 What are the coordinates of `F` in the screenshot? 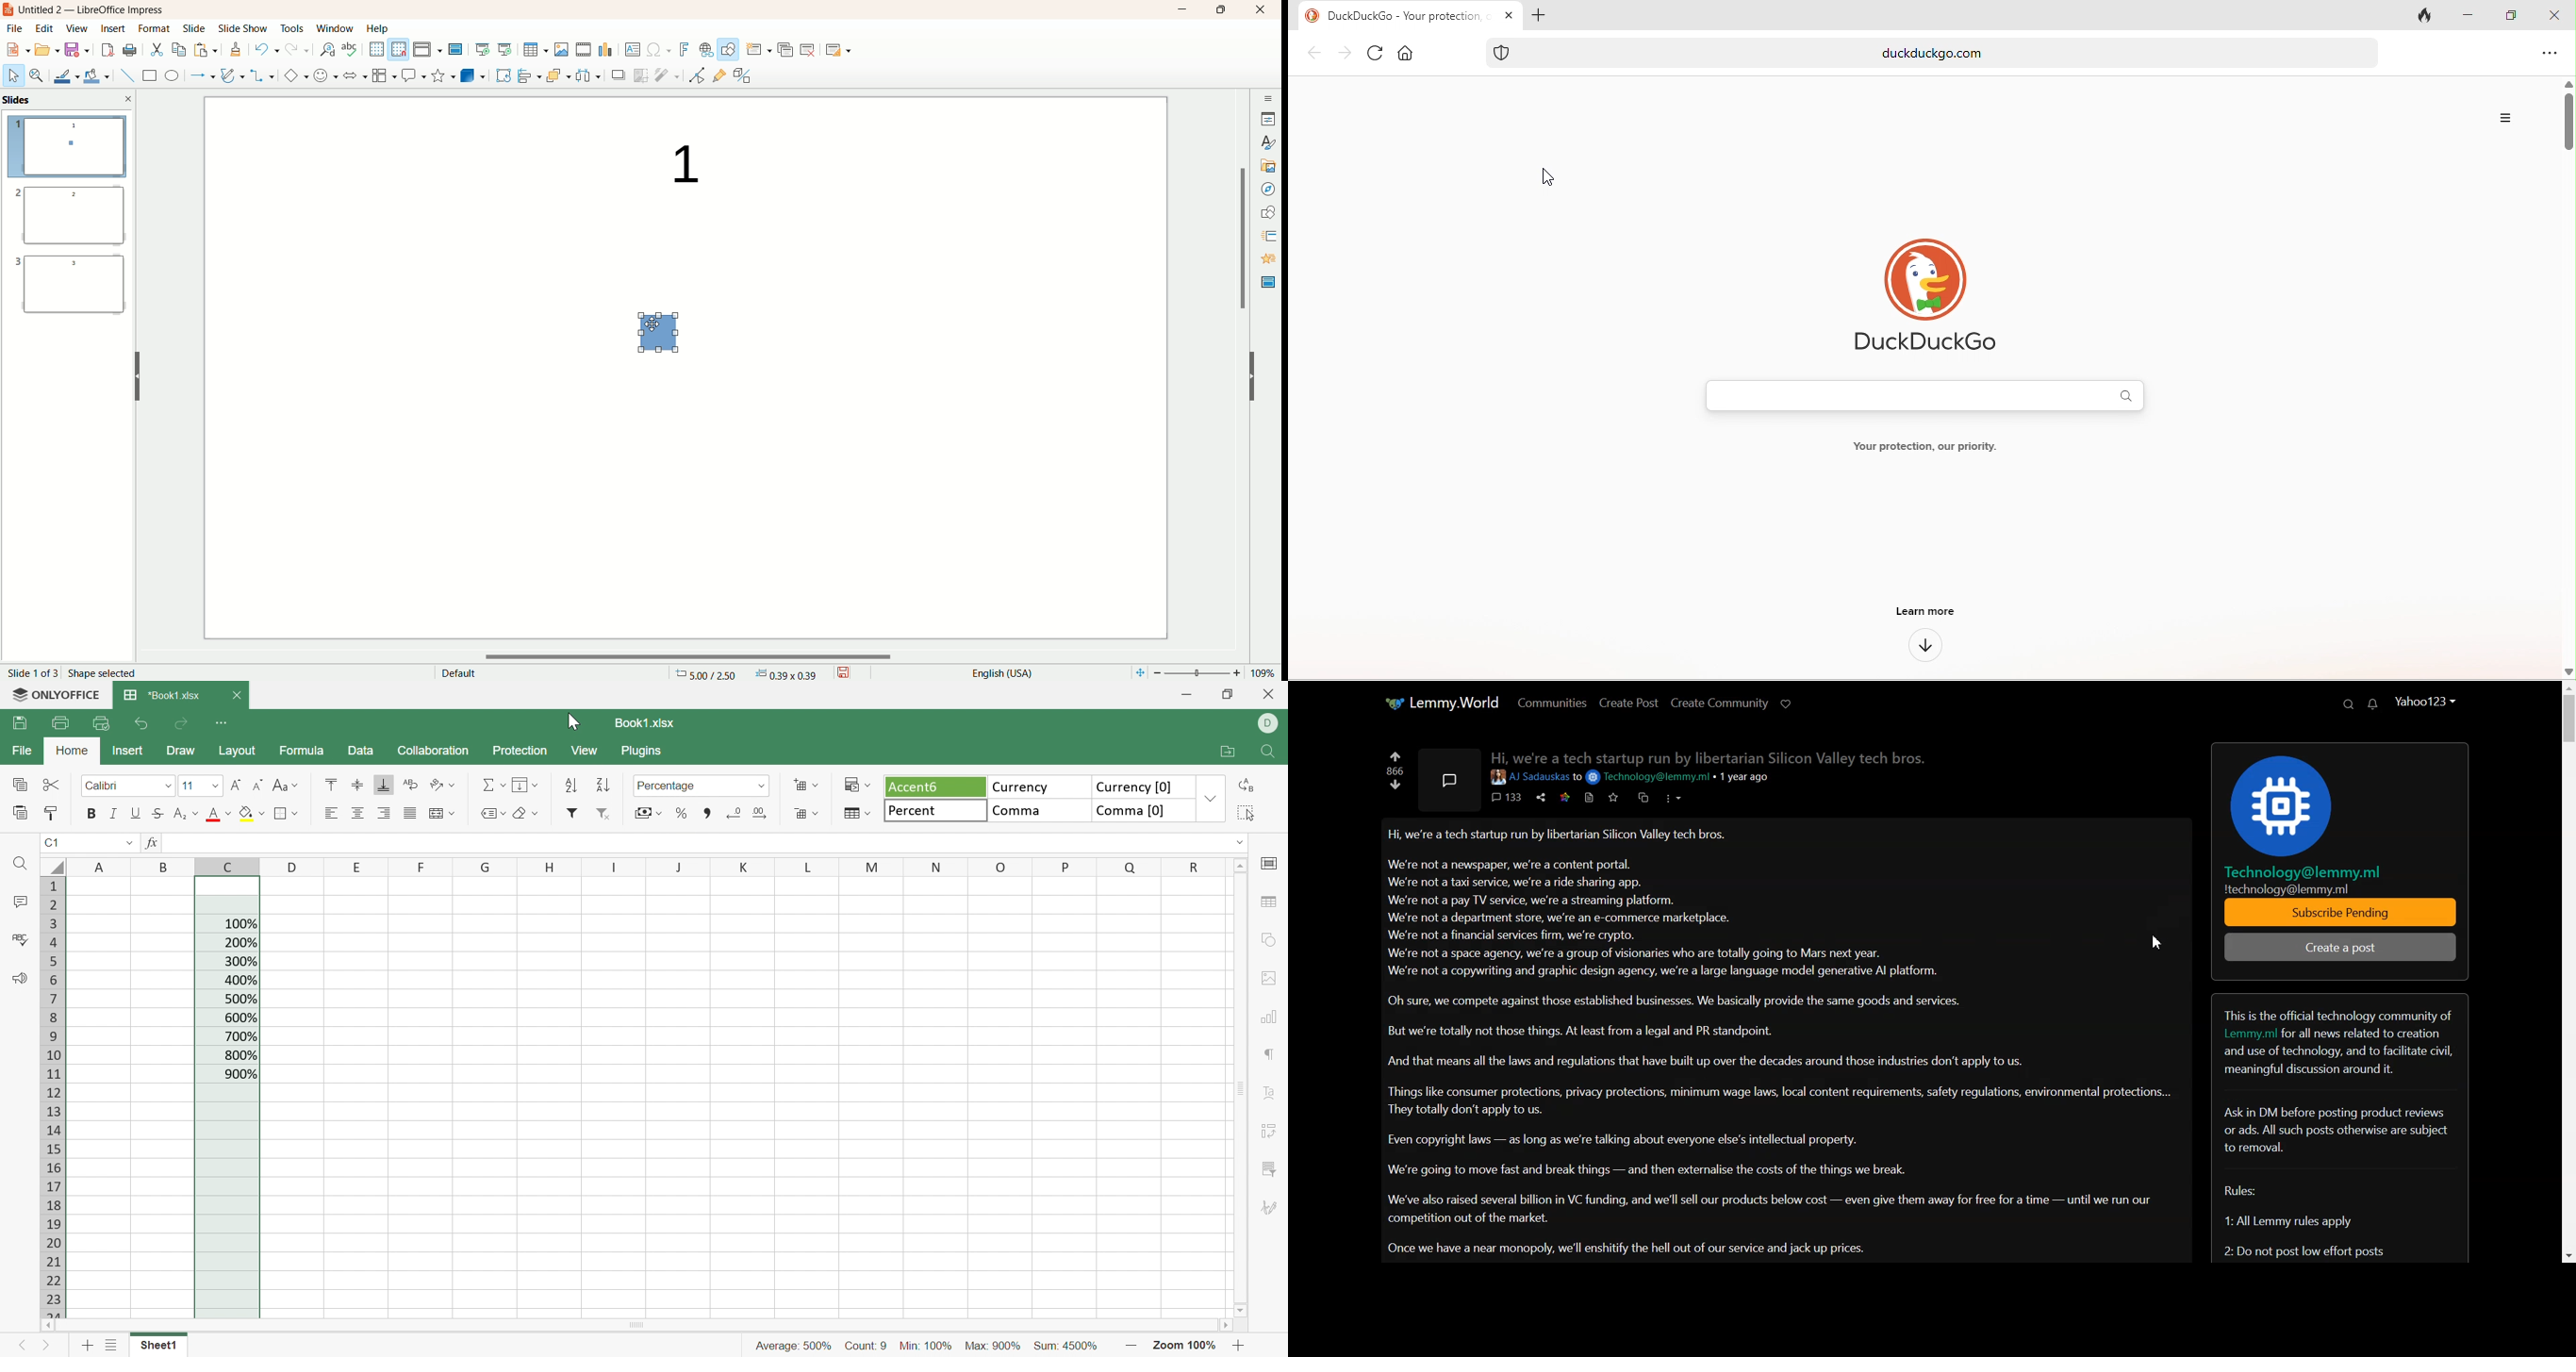 It's located at (411, 866).